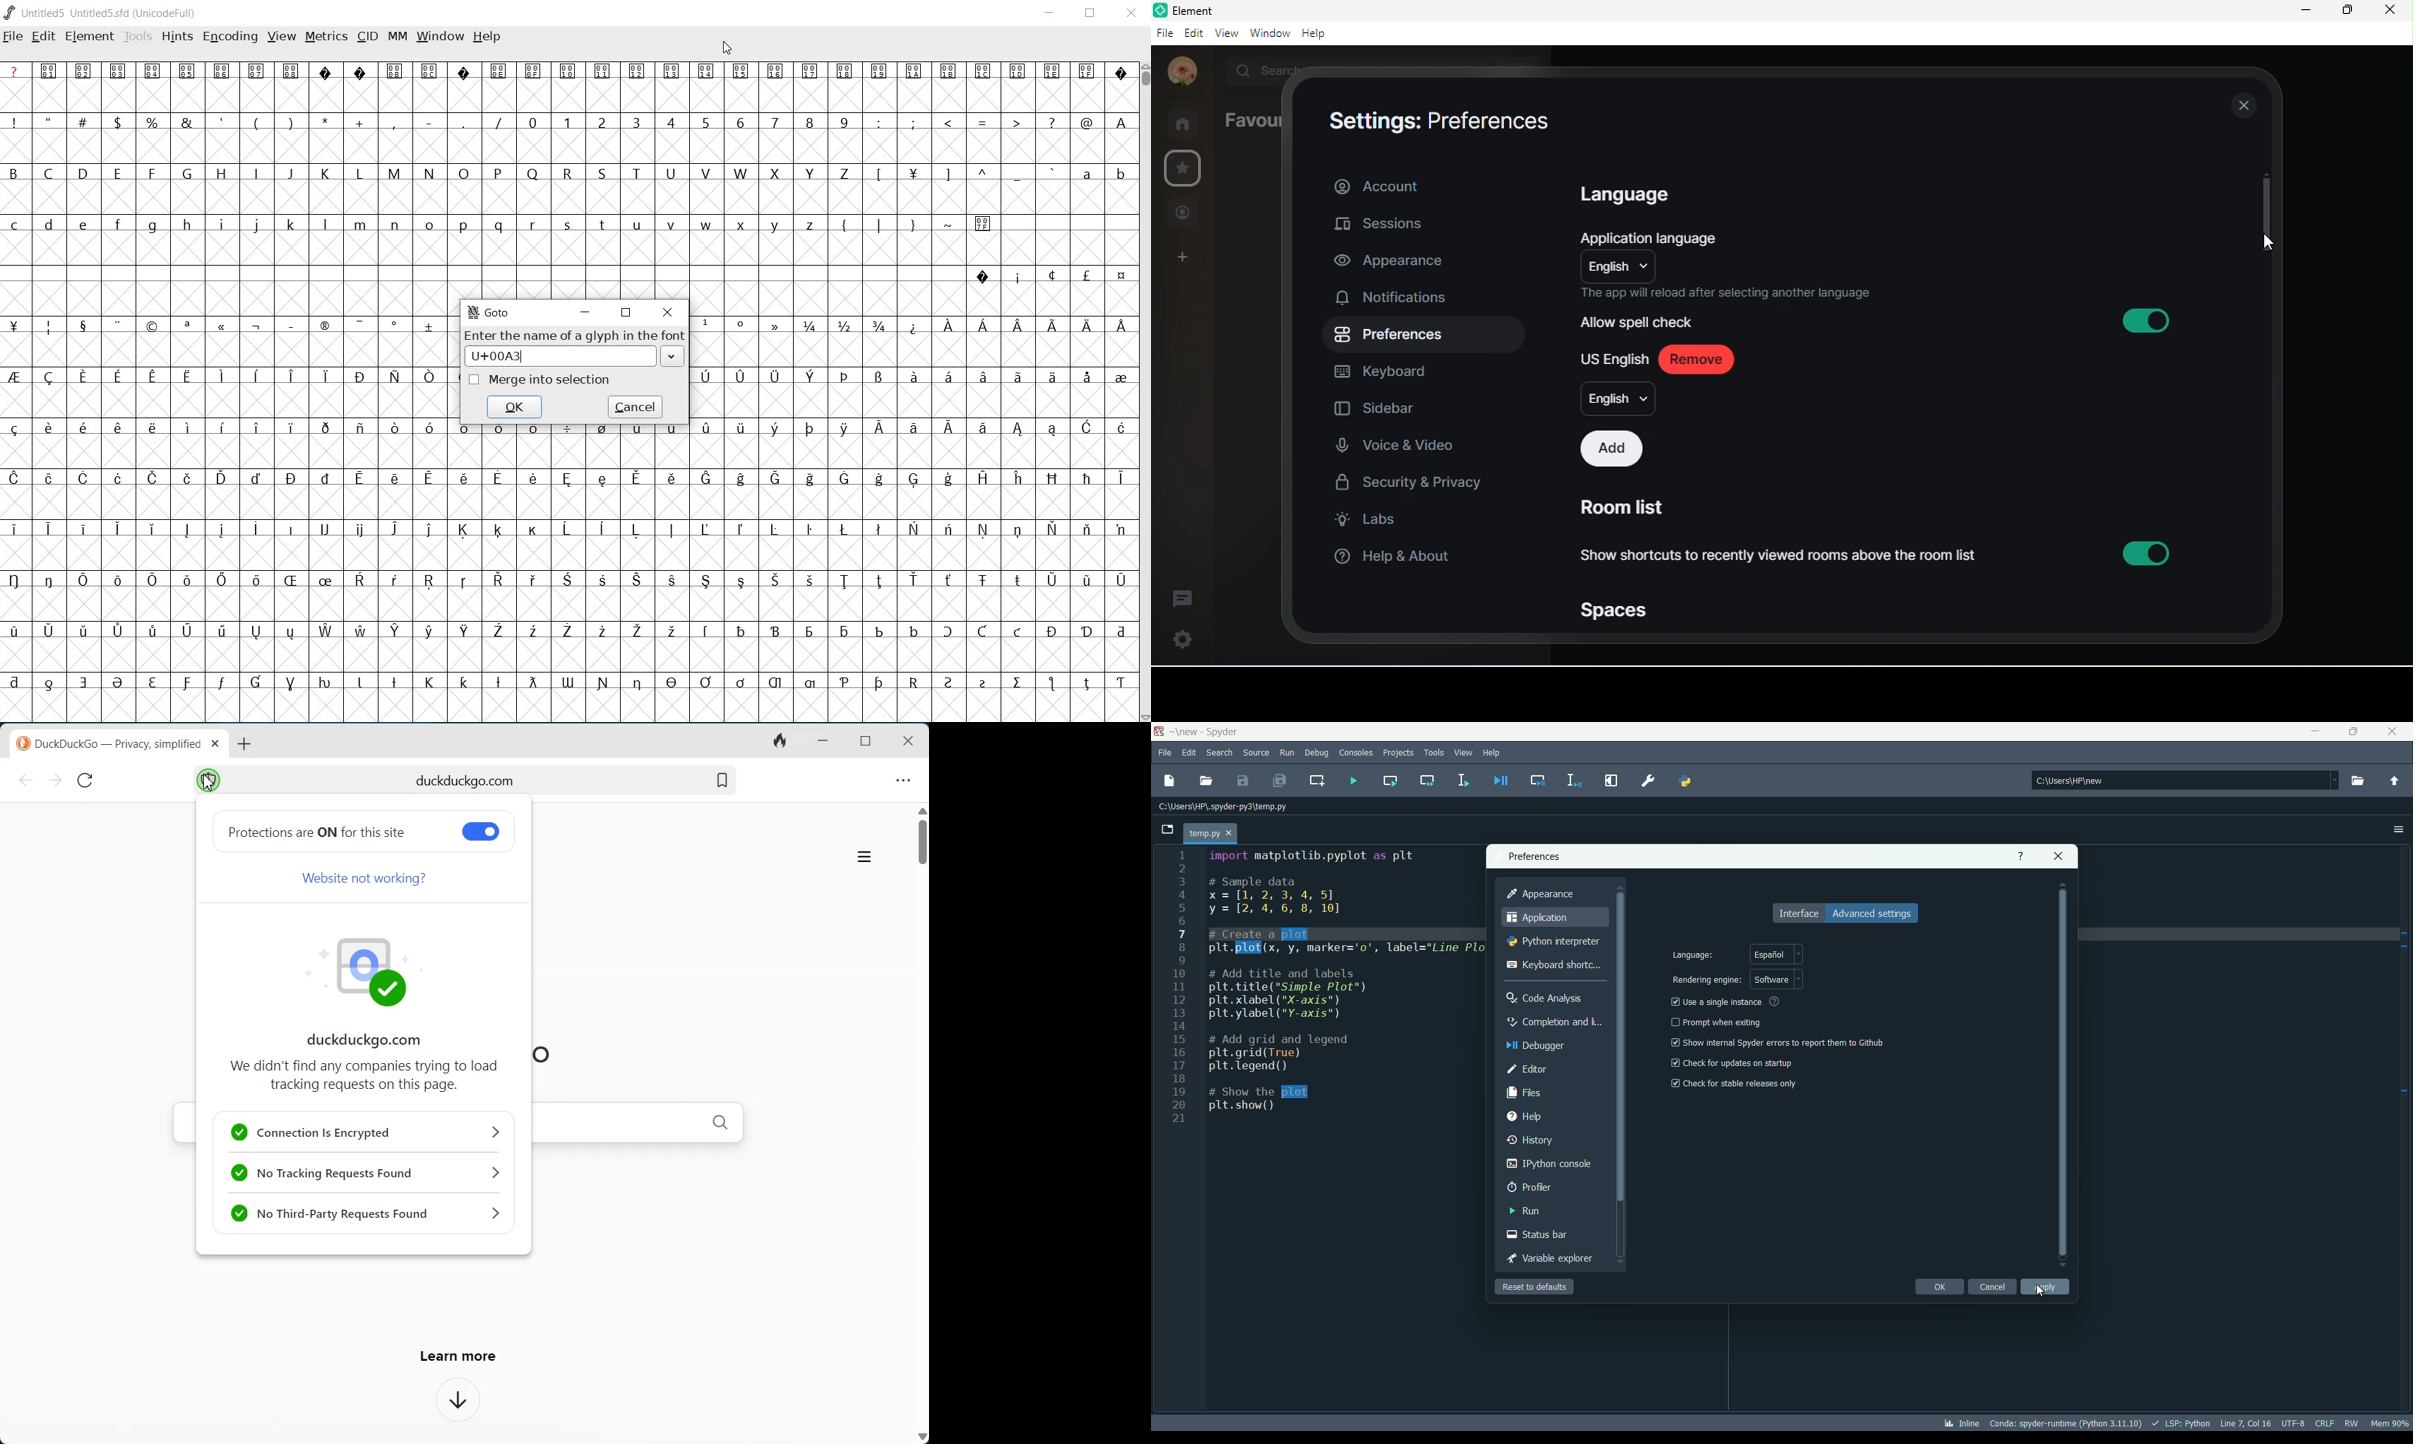 The image size is (2436, 1456). Describe the element at coordinates (1550, 1163) in the screenshot. I see `ipython console` at that location.